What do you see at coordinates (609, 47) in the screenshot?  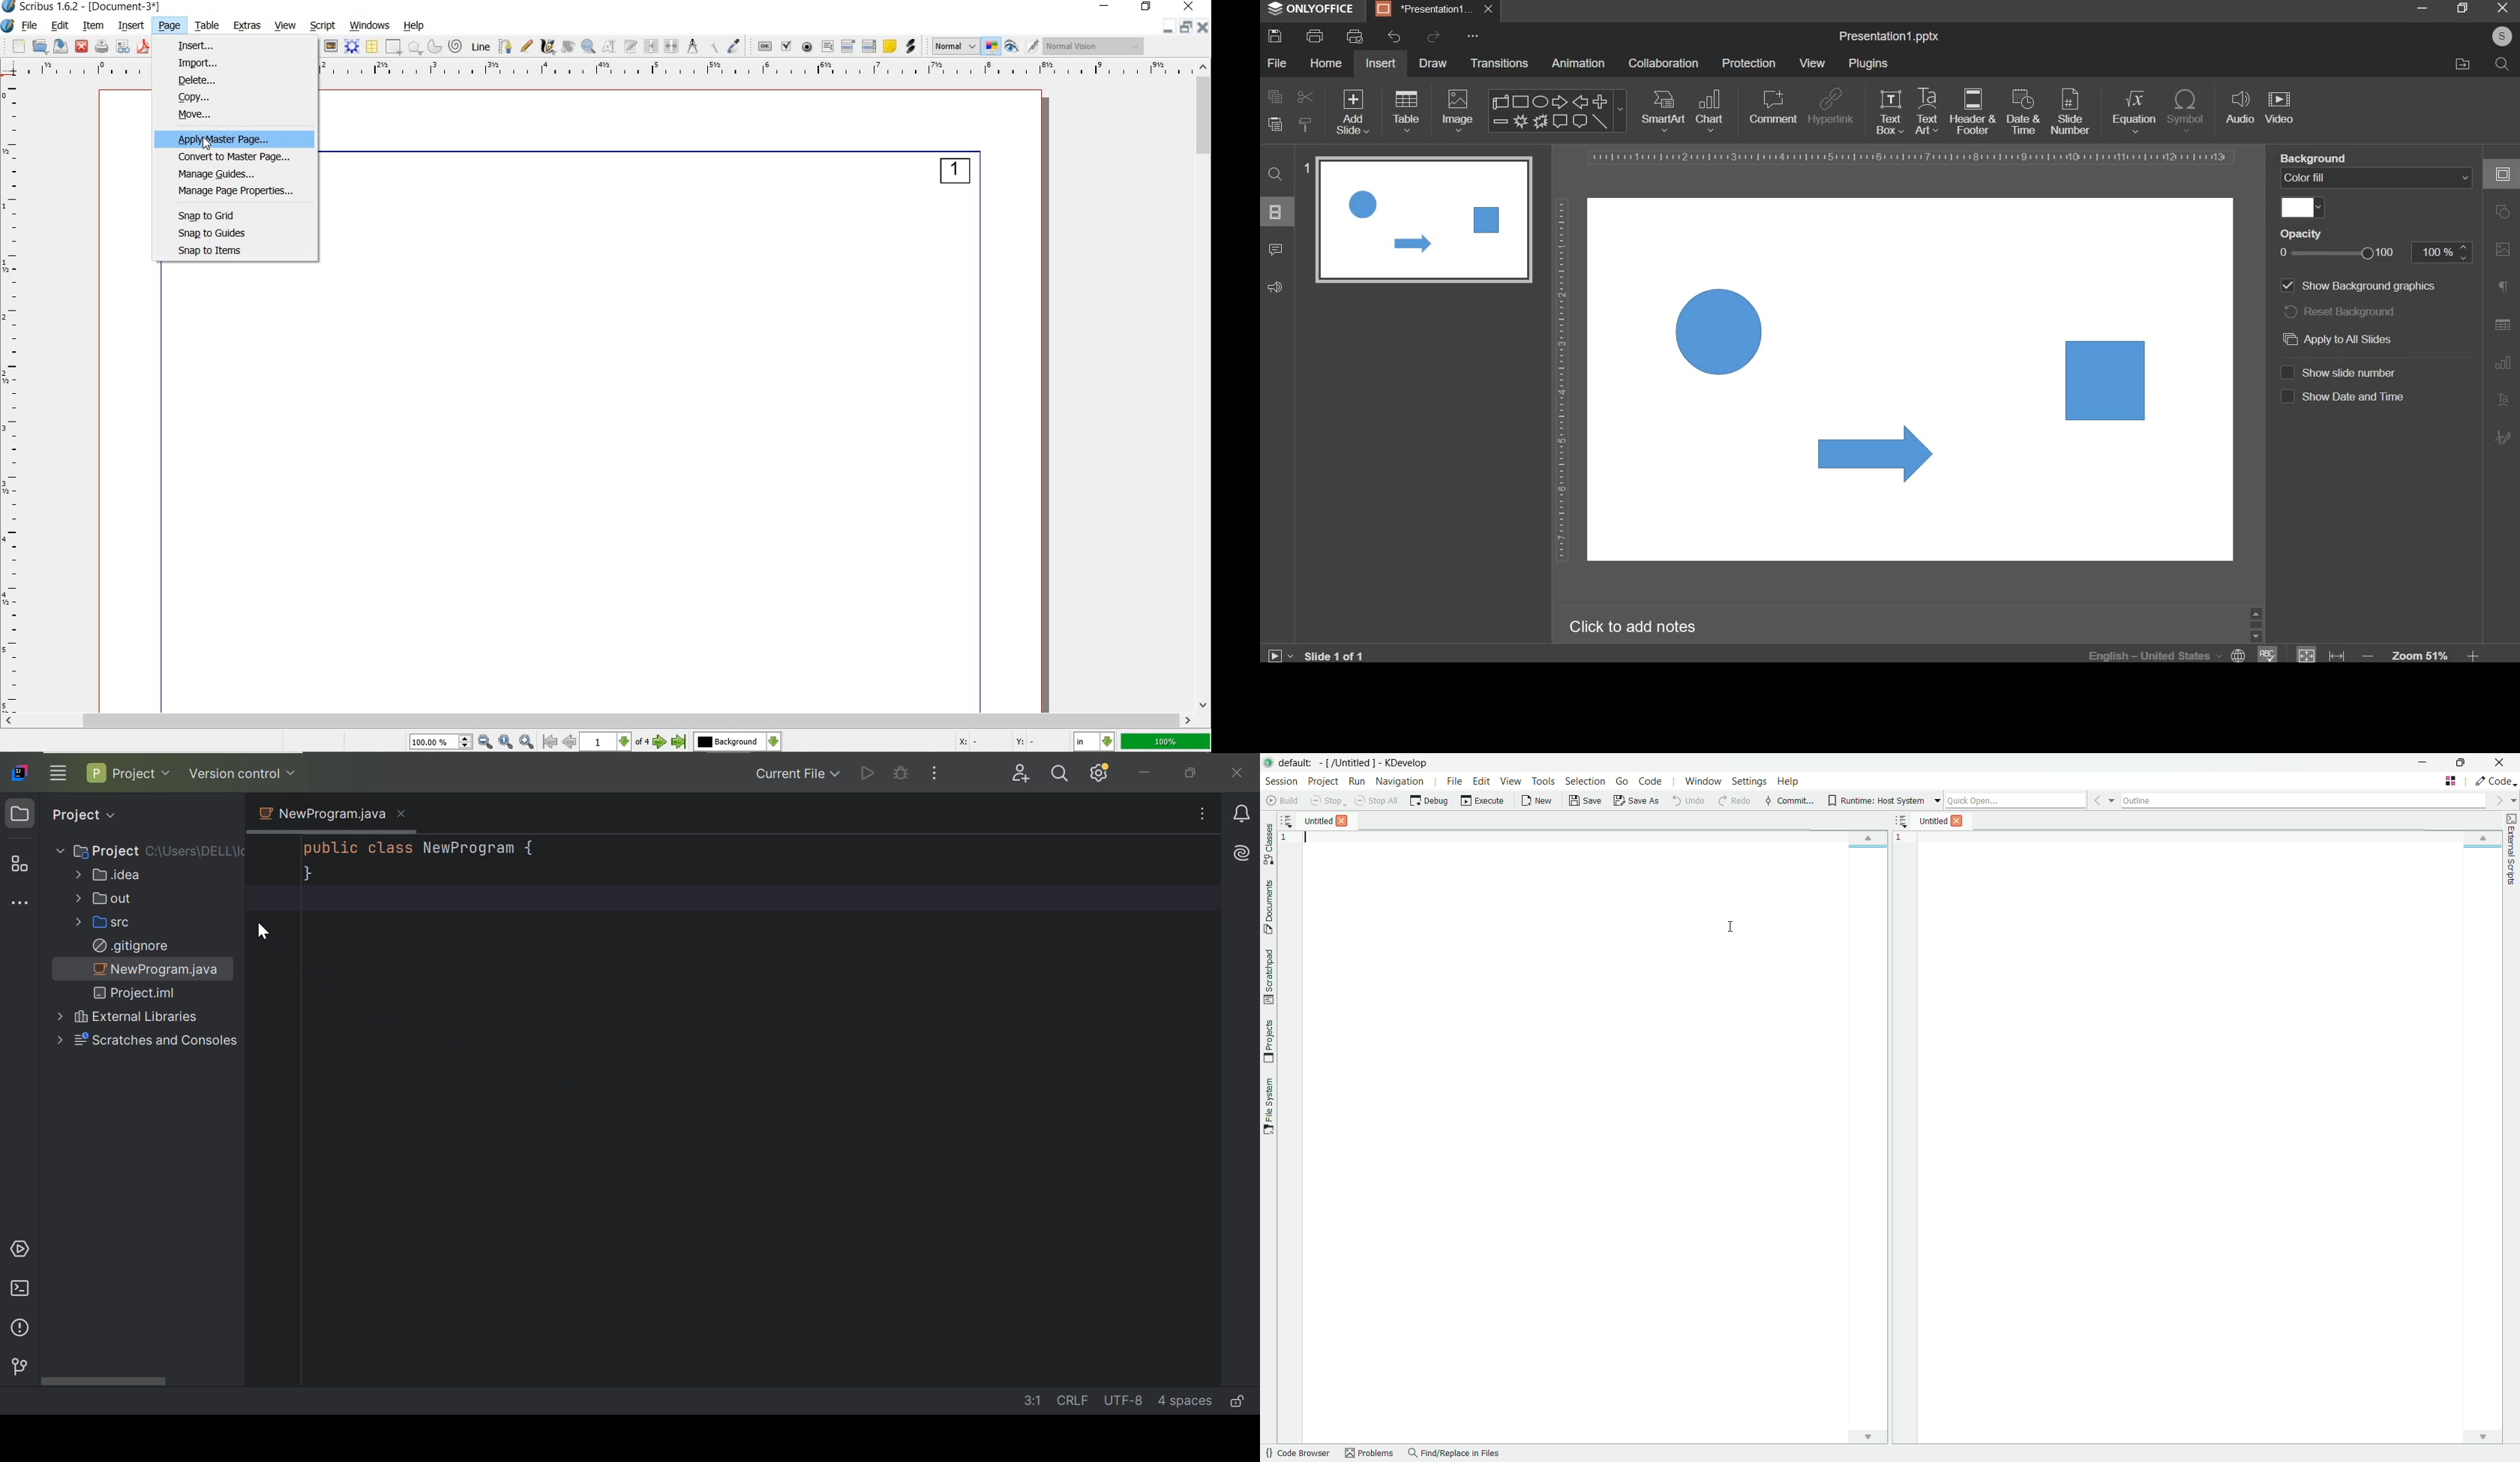 I see `edit contents of frame` at bounding box center [609, 47].